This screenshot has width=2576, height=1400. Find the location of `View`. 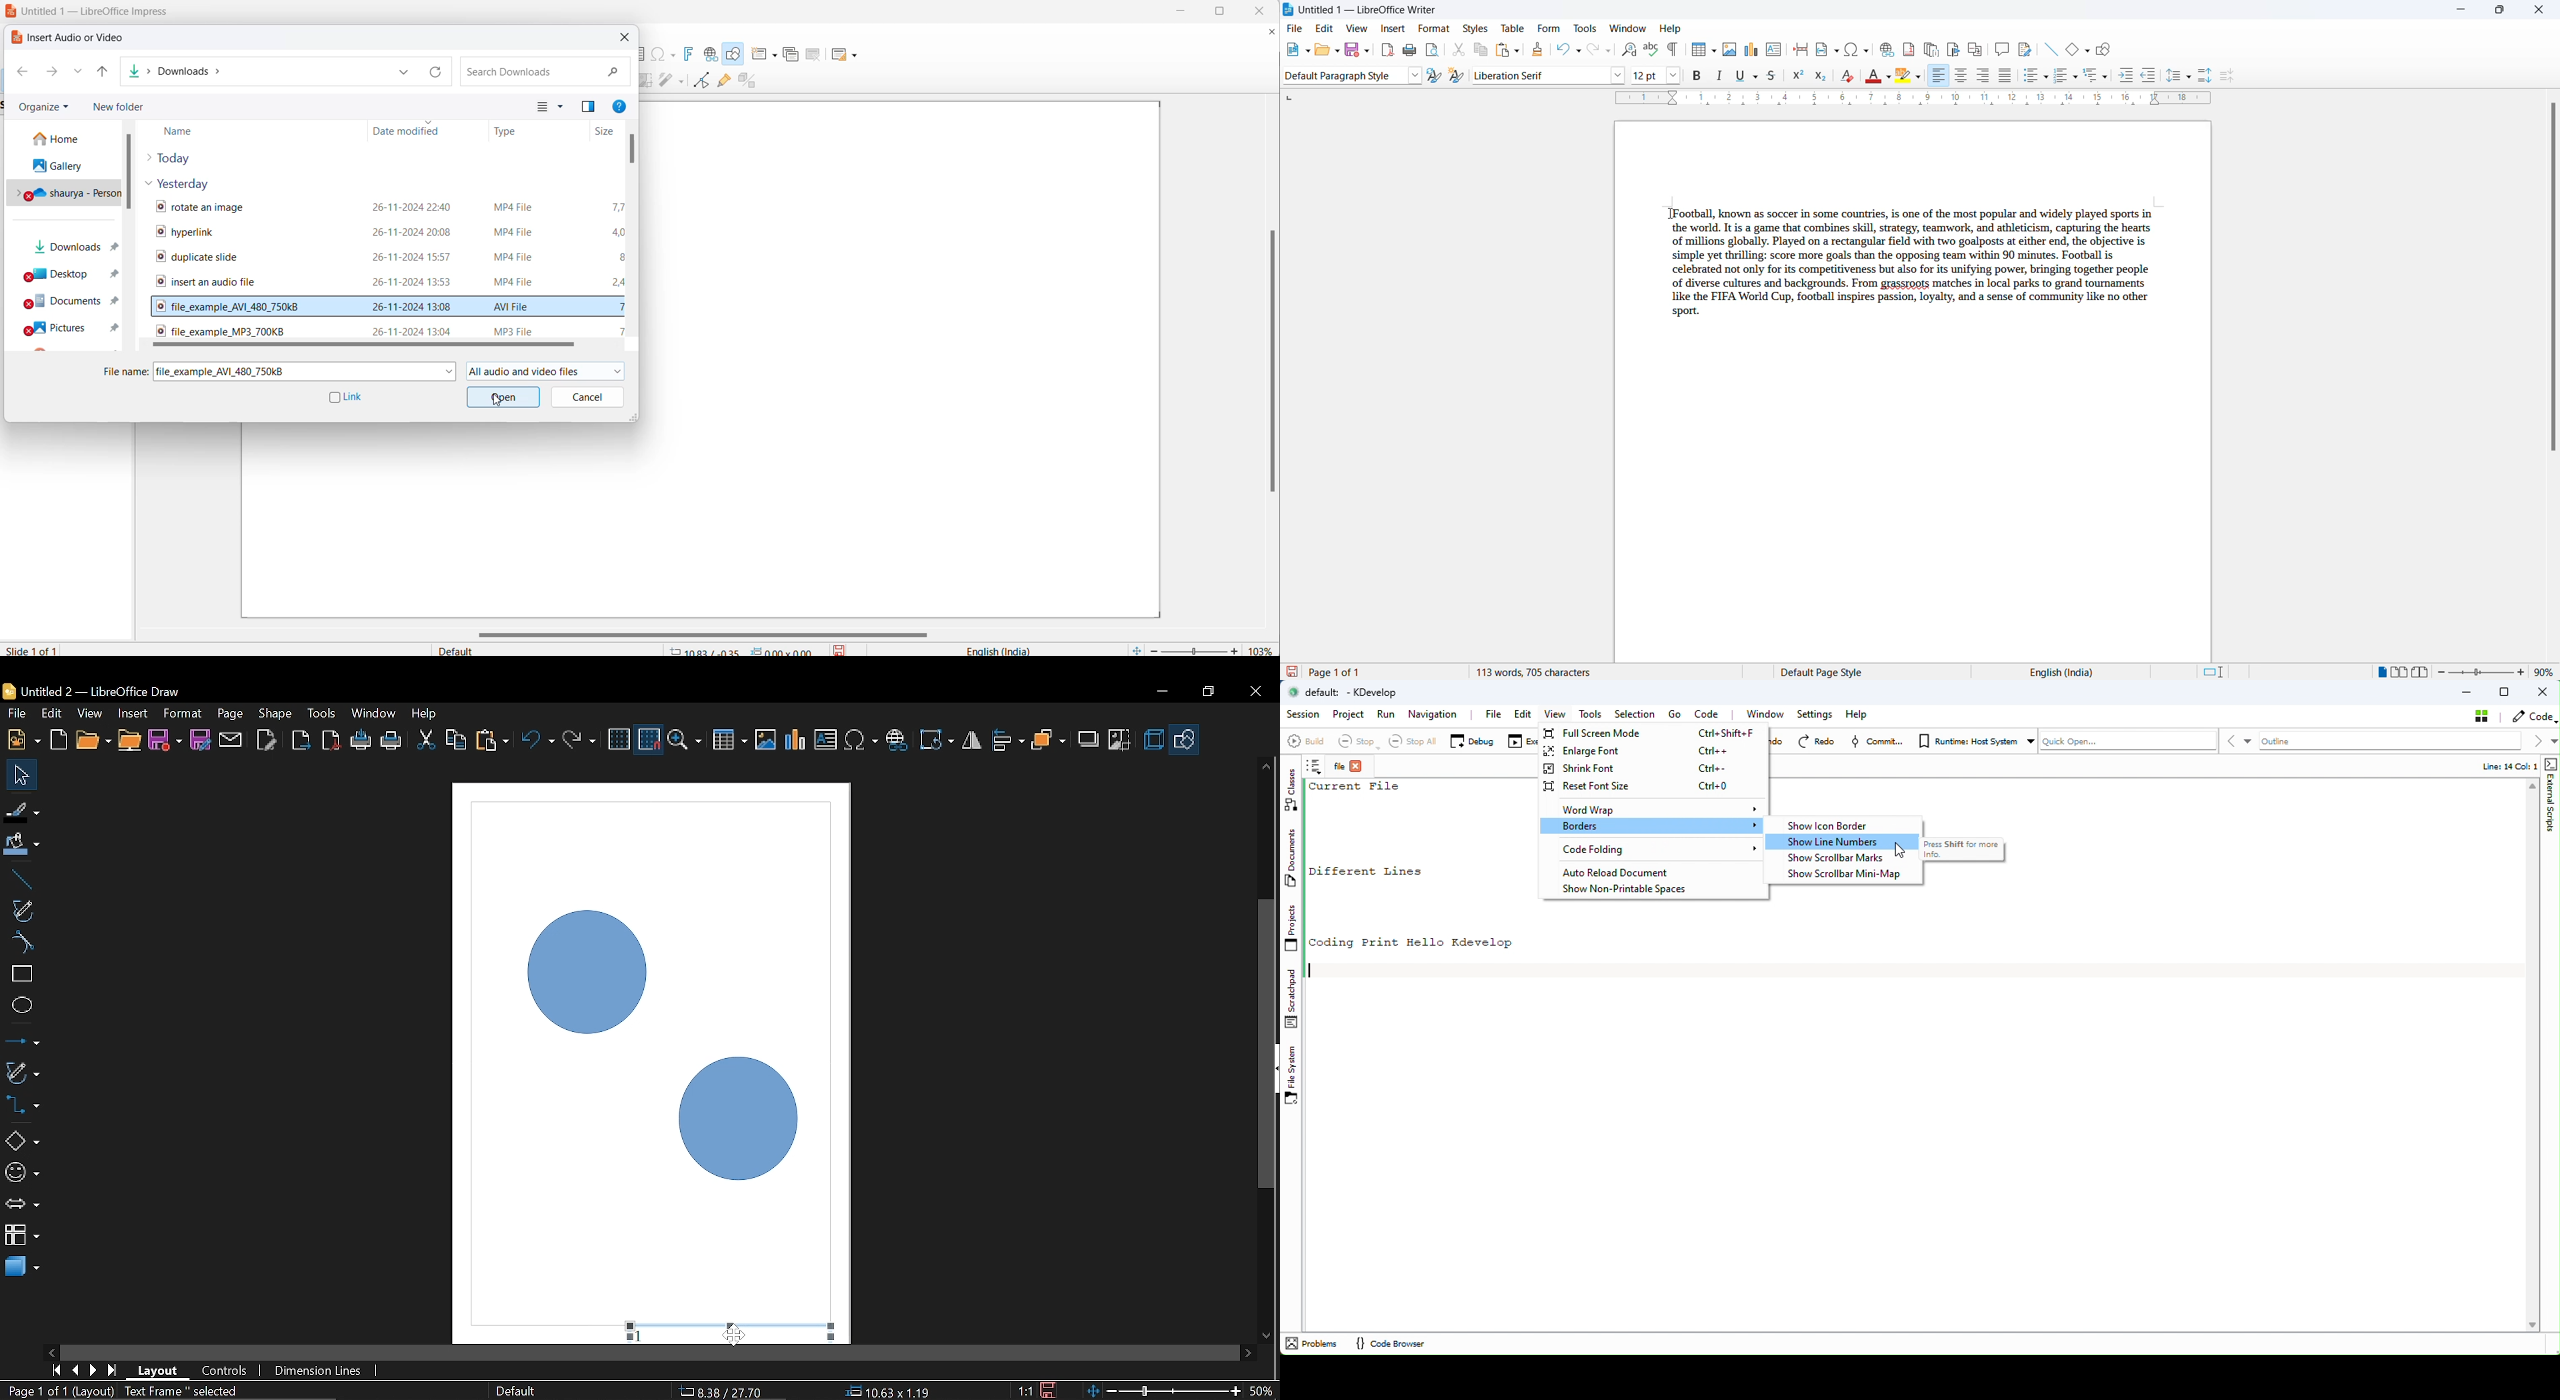

View is located at coordinates (92, 714).